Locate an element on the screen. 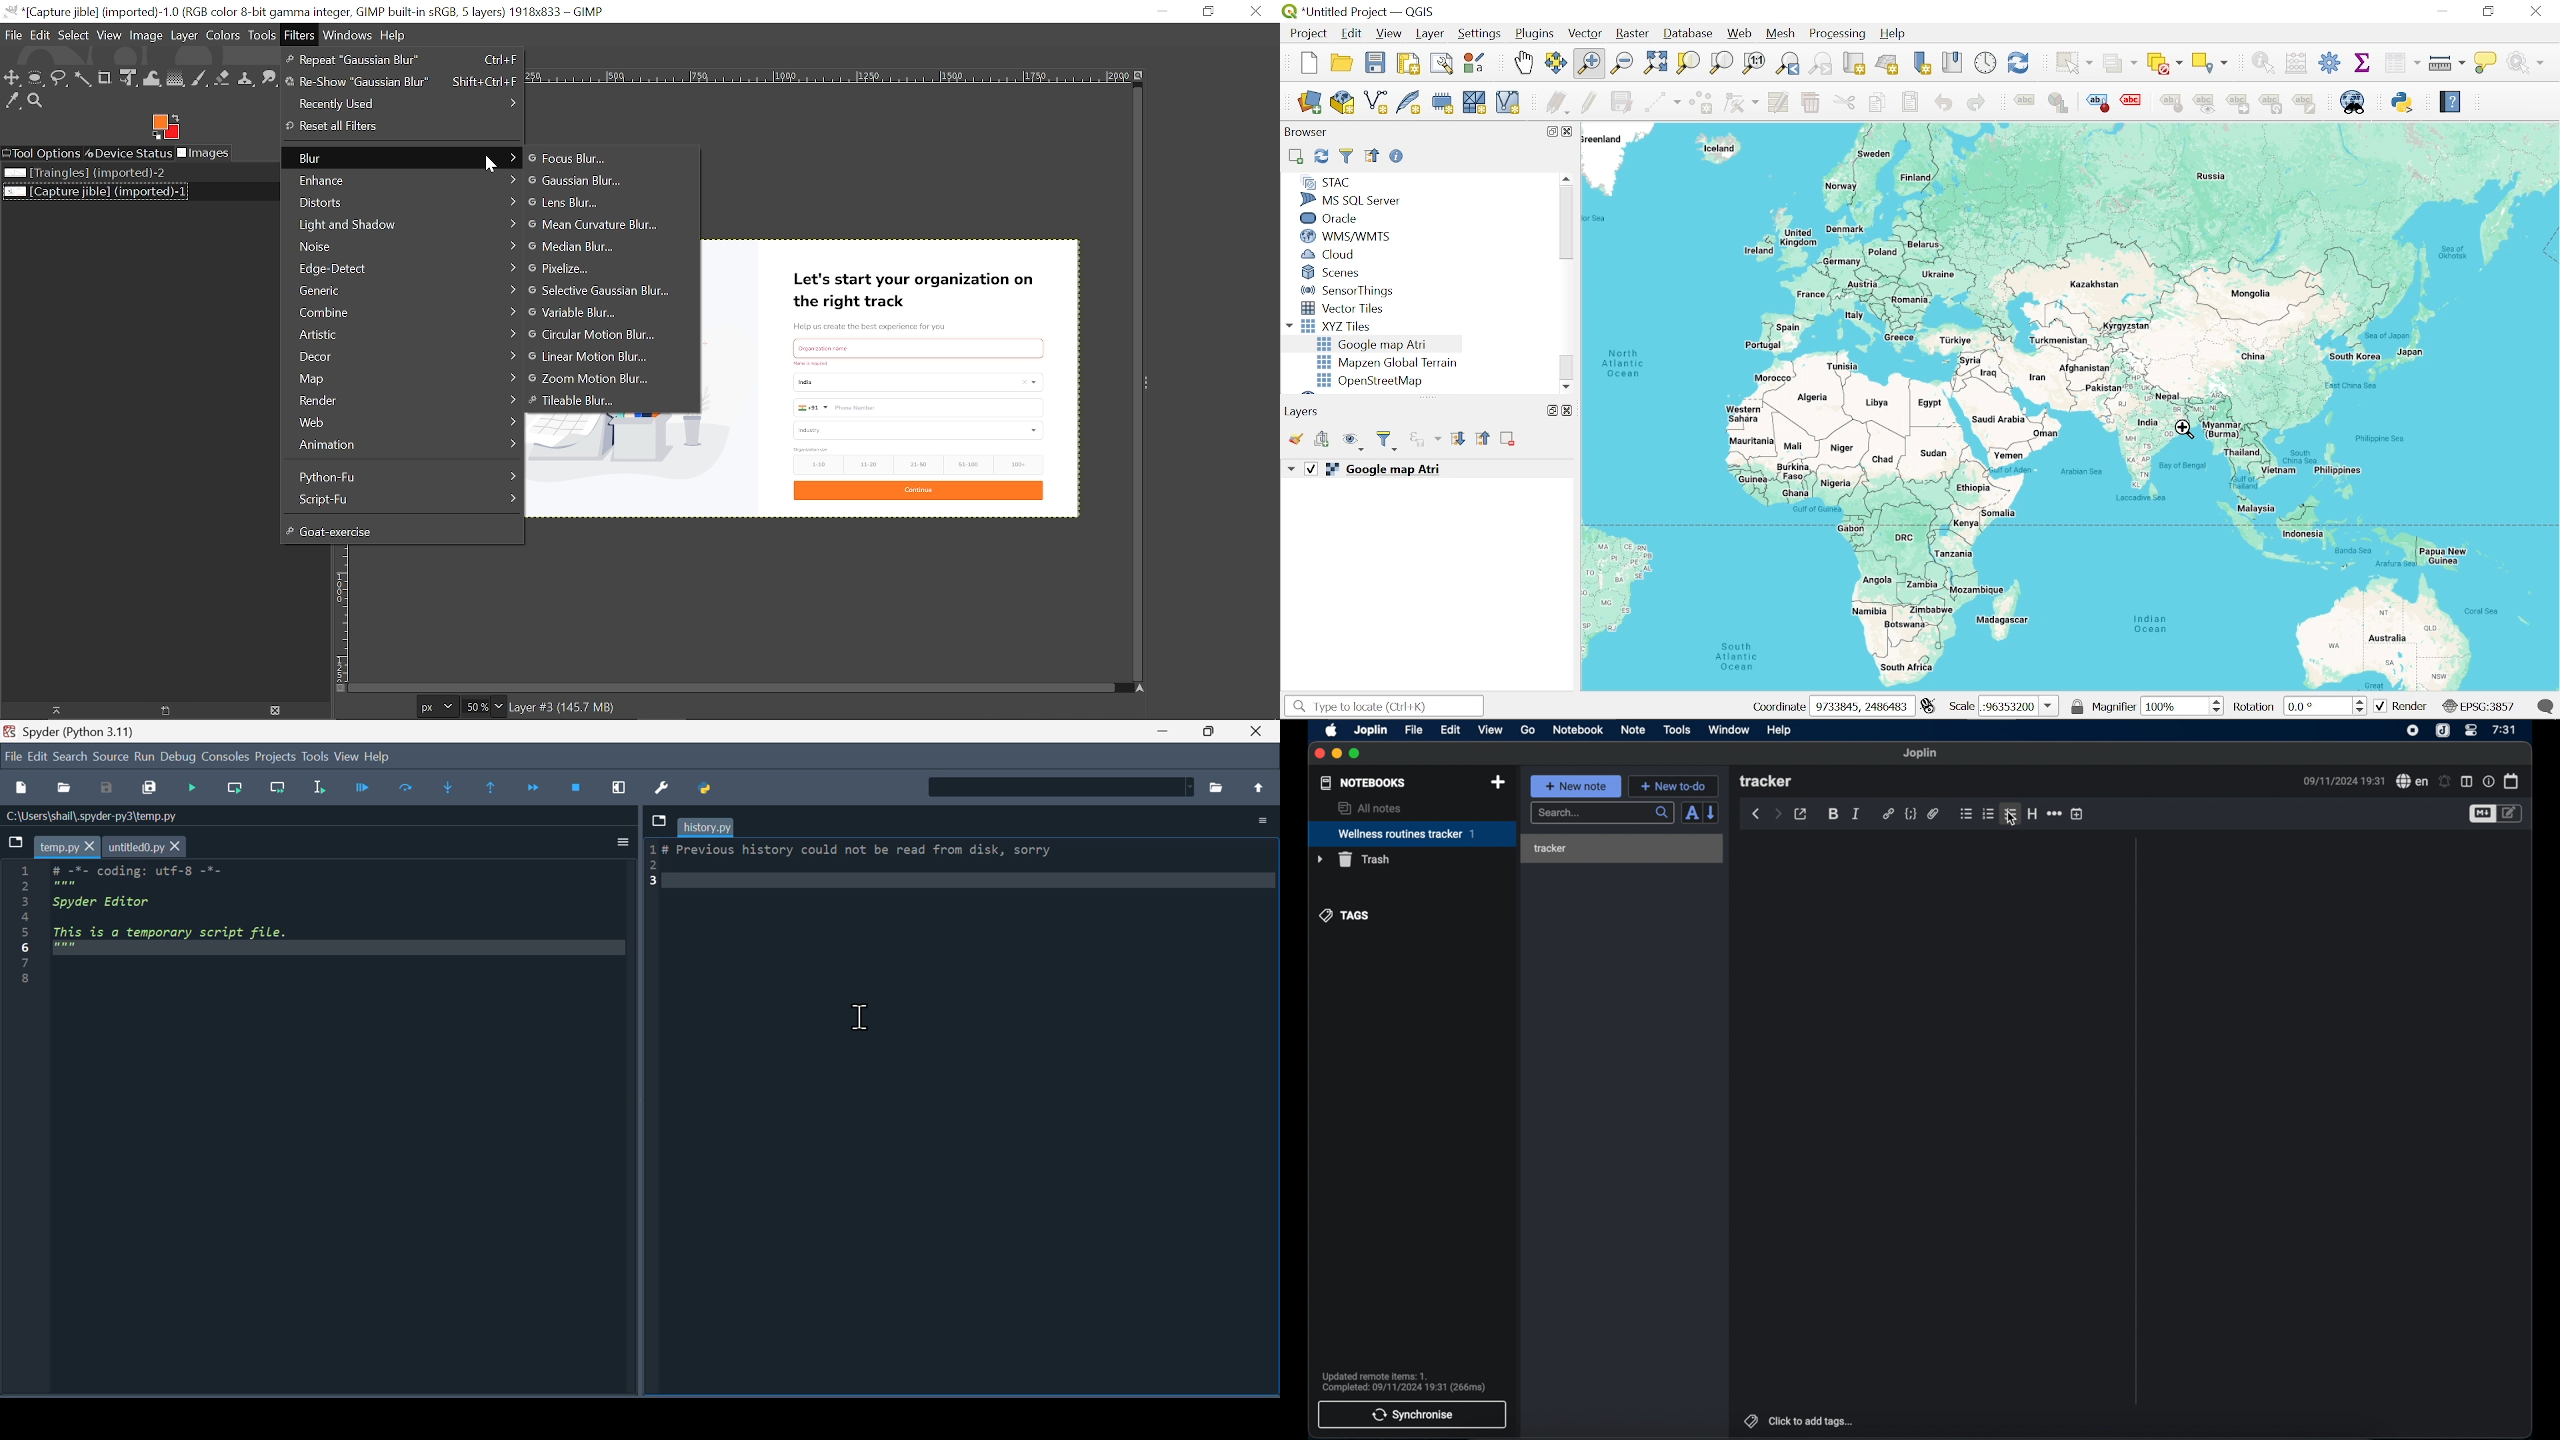 This screenshot has width=2576, height=1456. synchronise is located at coordinates (1413, 1415).